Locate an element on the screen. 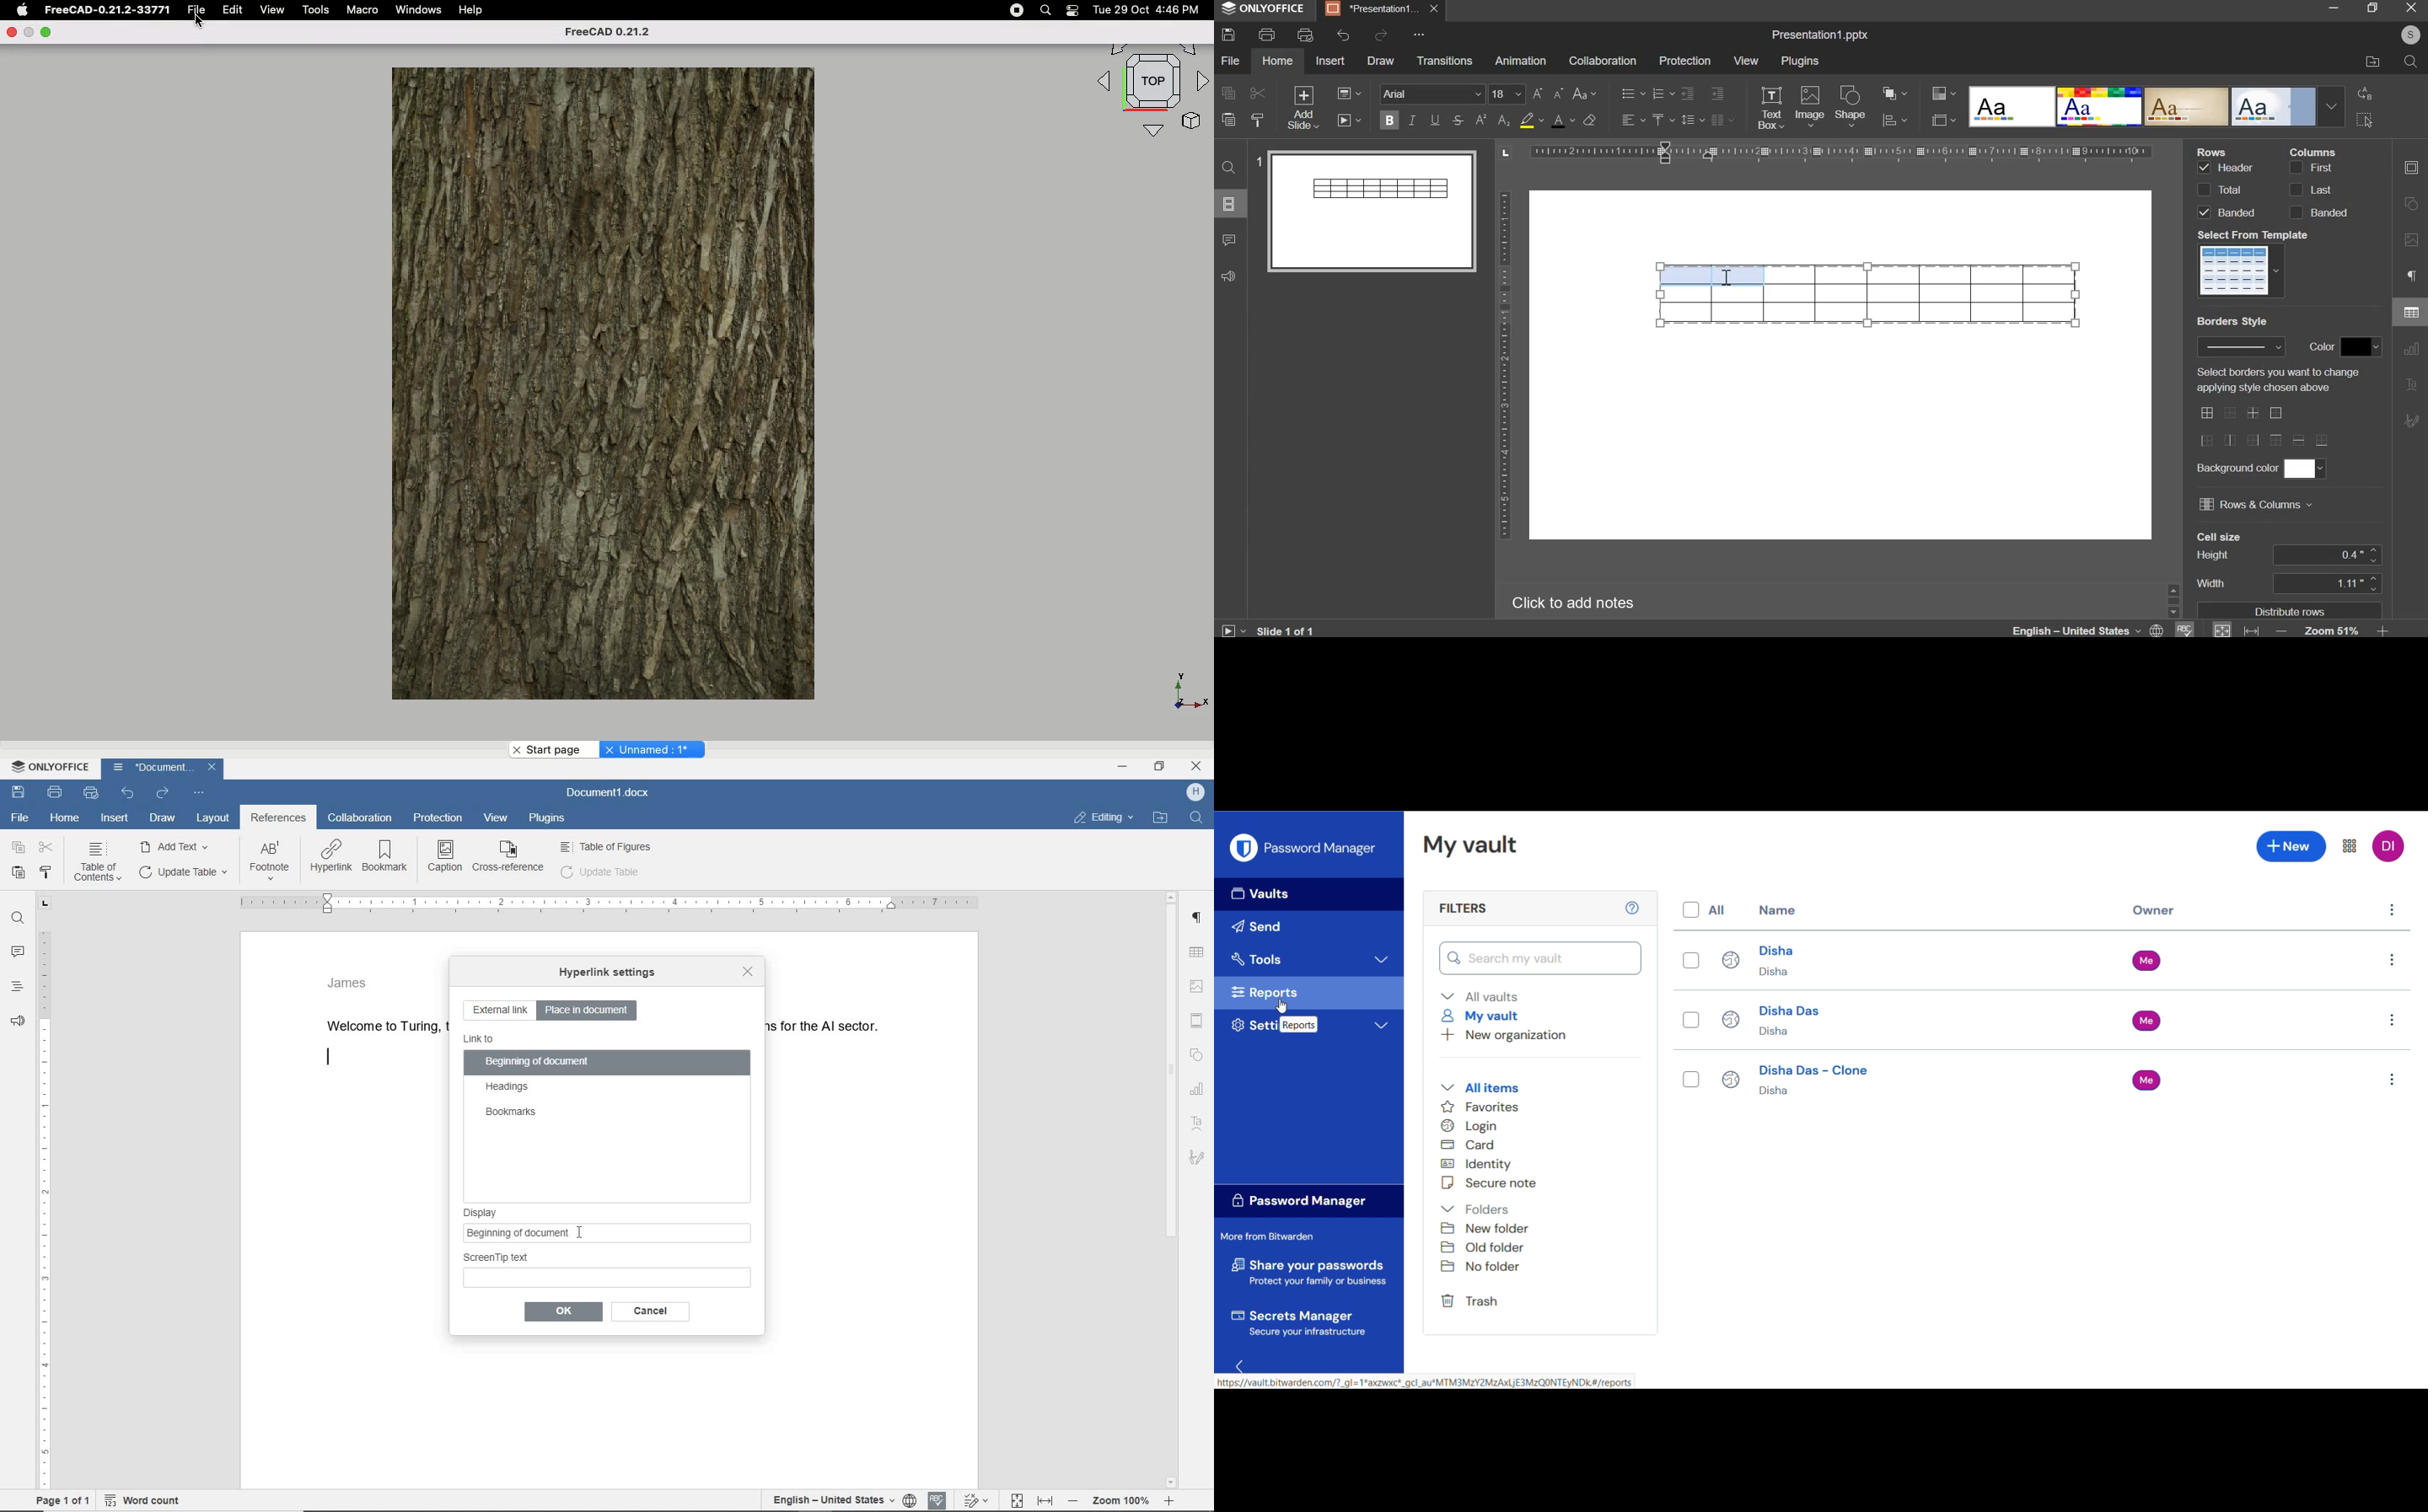 The image size is (2436, 1512). Signature is located at coordinates (1198, 1159).